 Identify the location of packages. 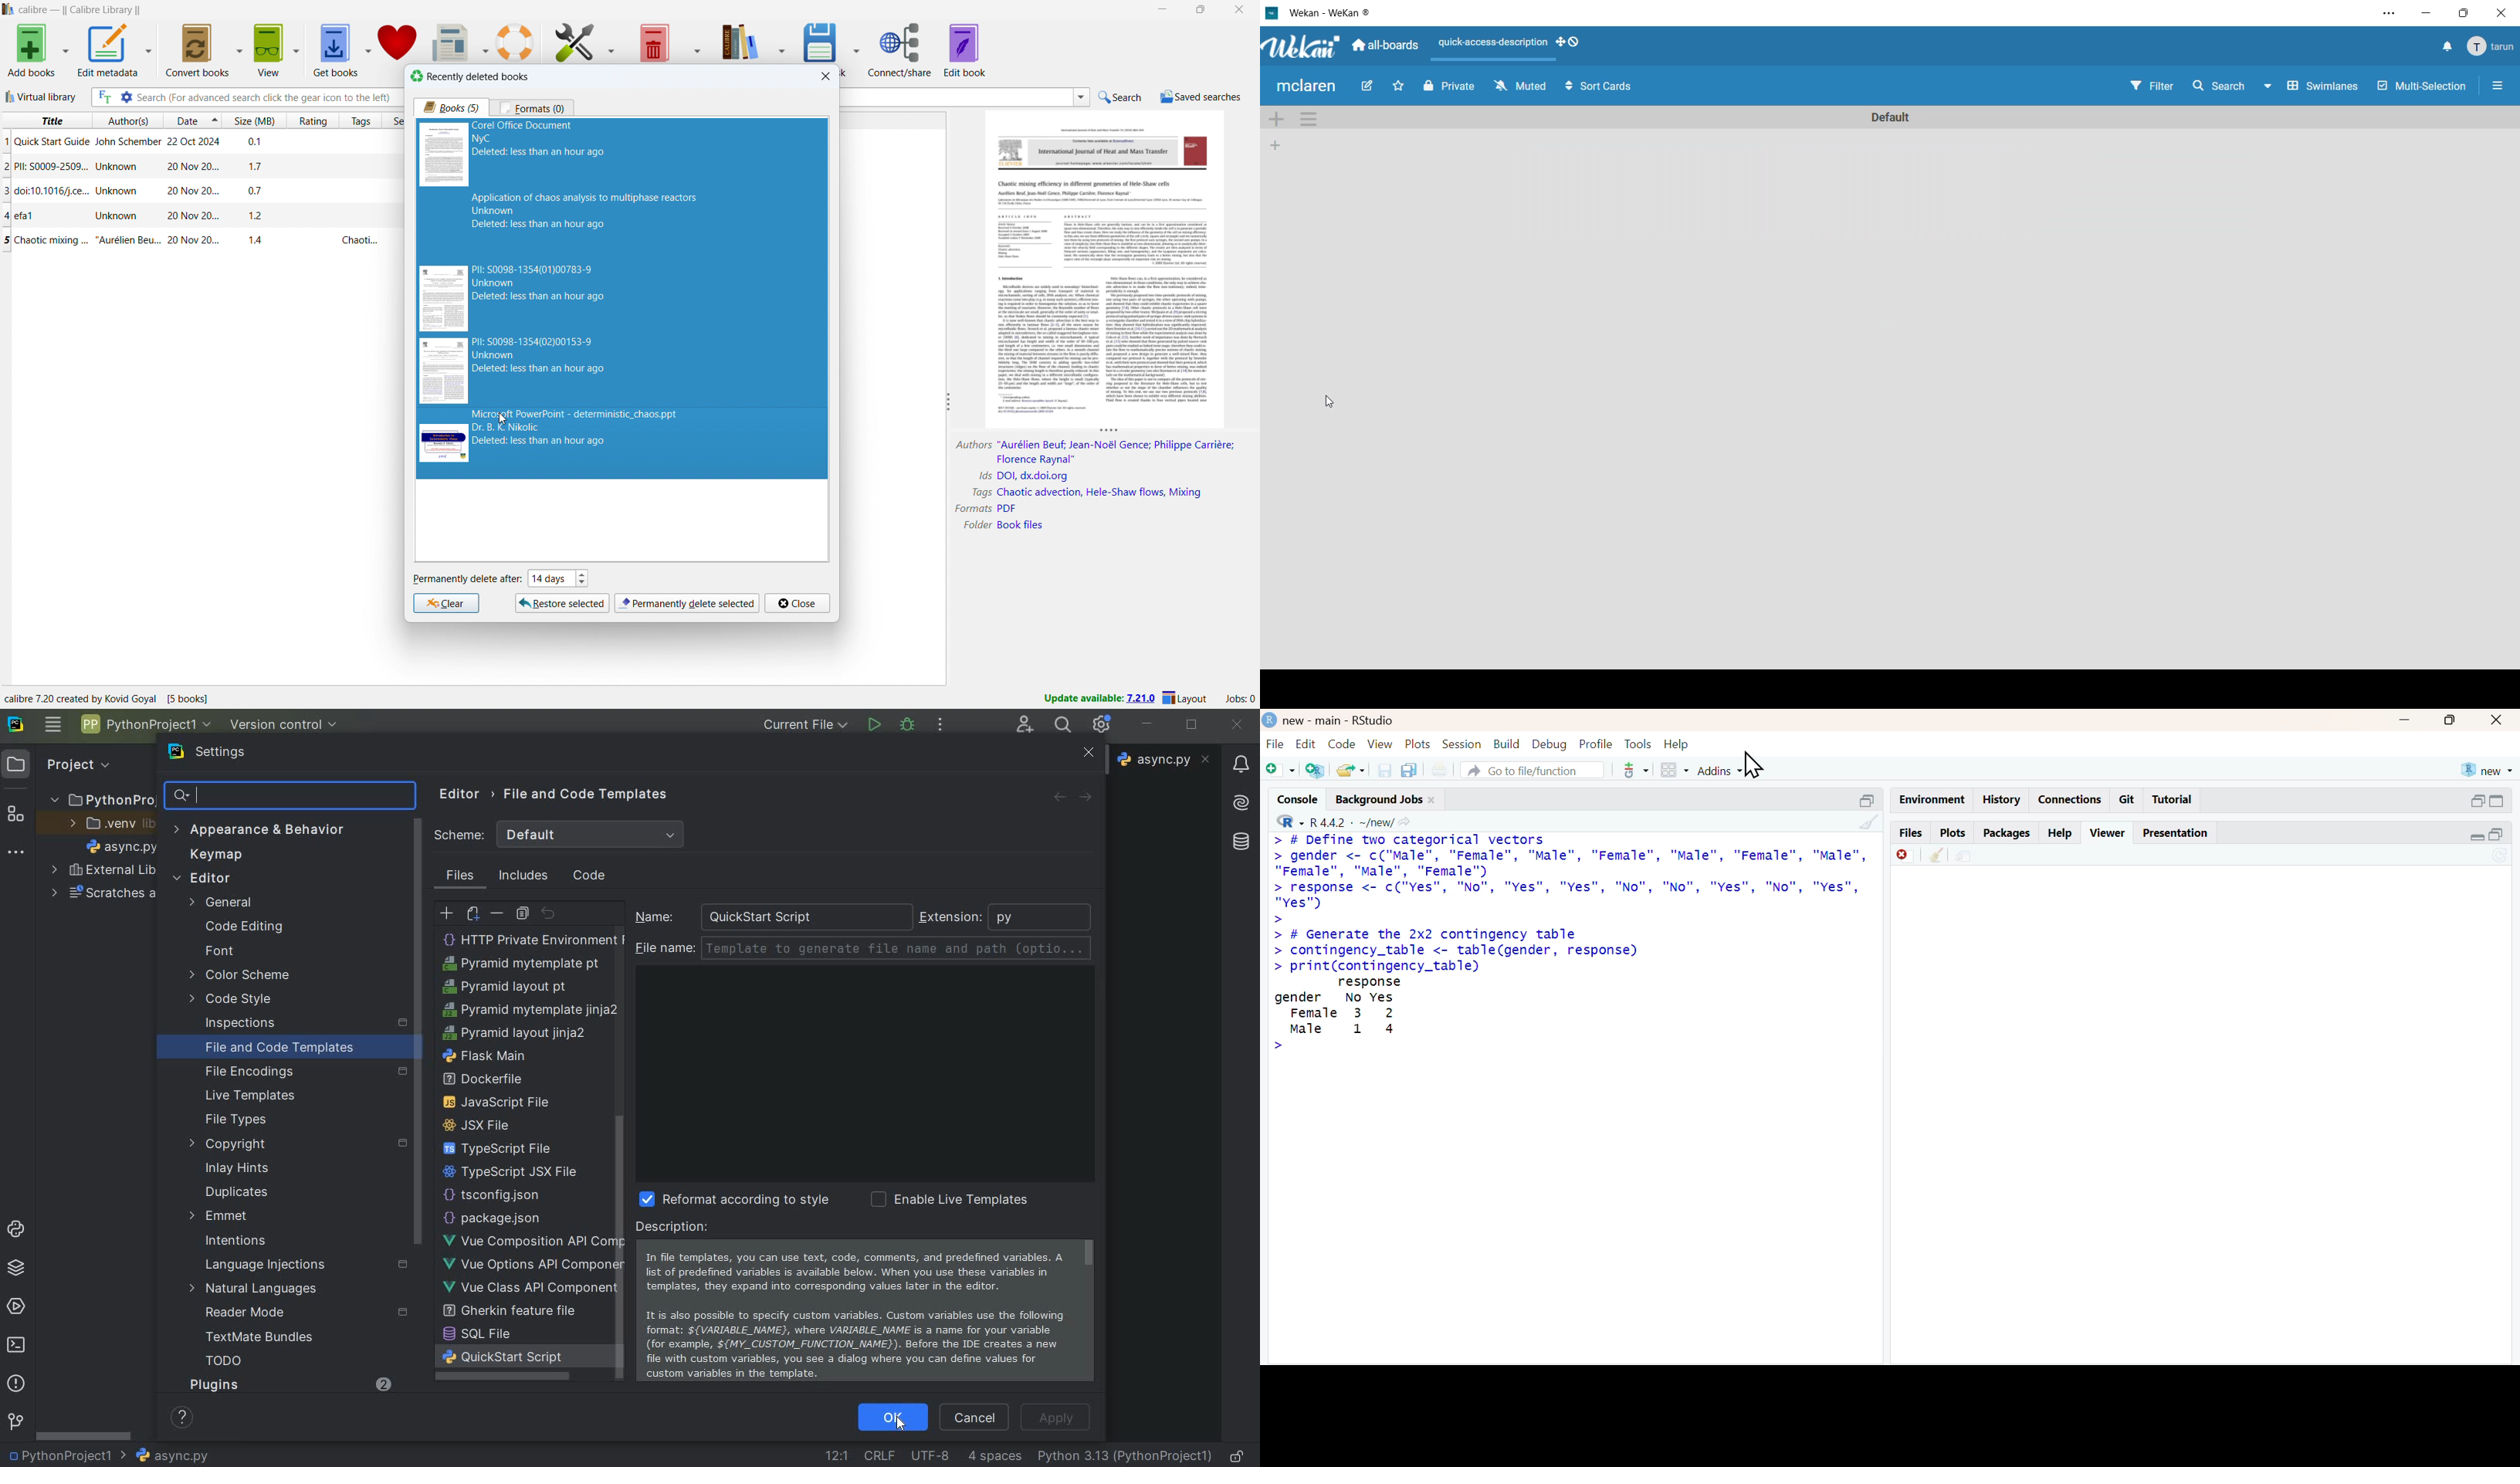
(2008, 833).